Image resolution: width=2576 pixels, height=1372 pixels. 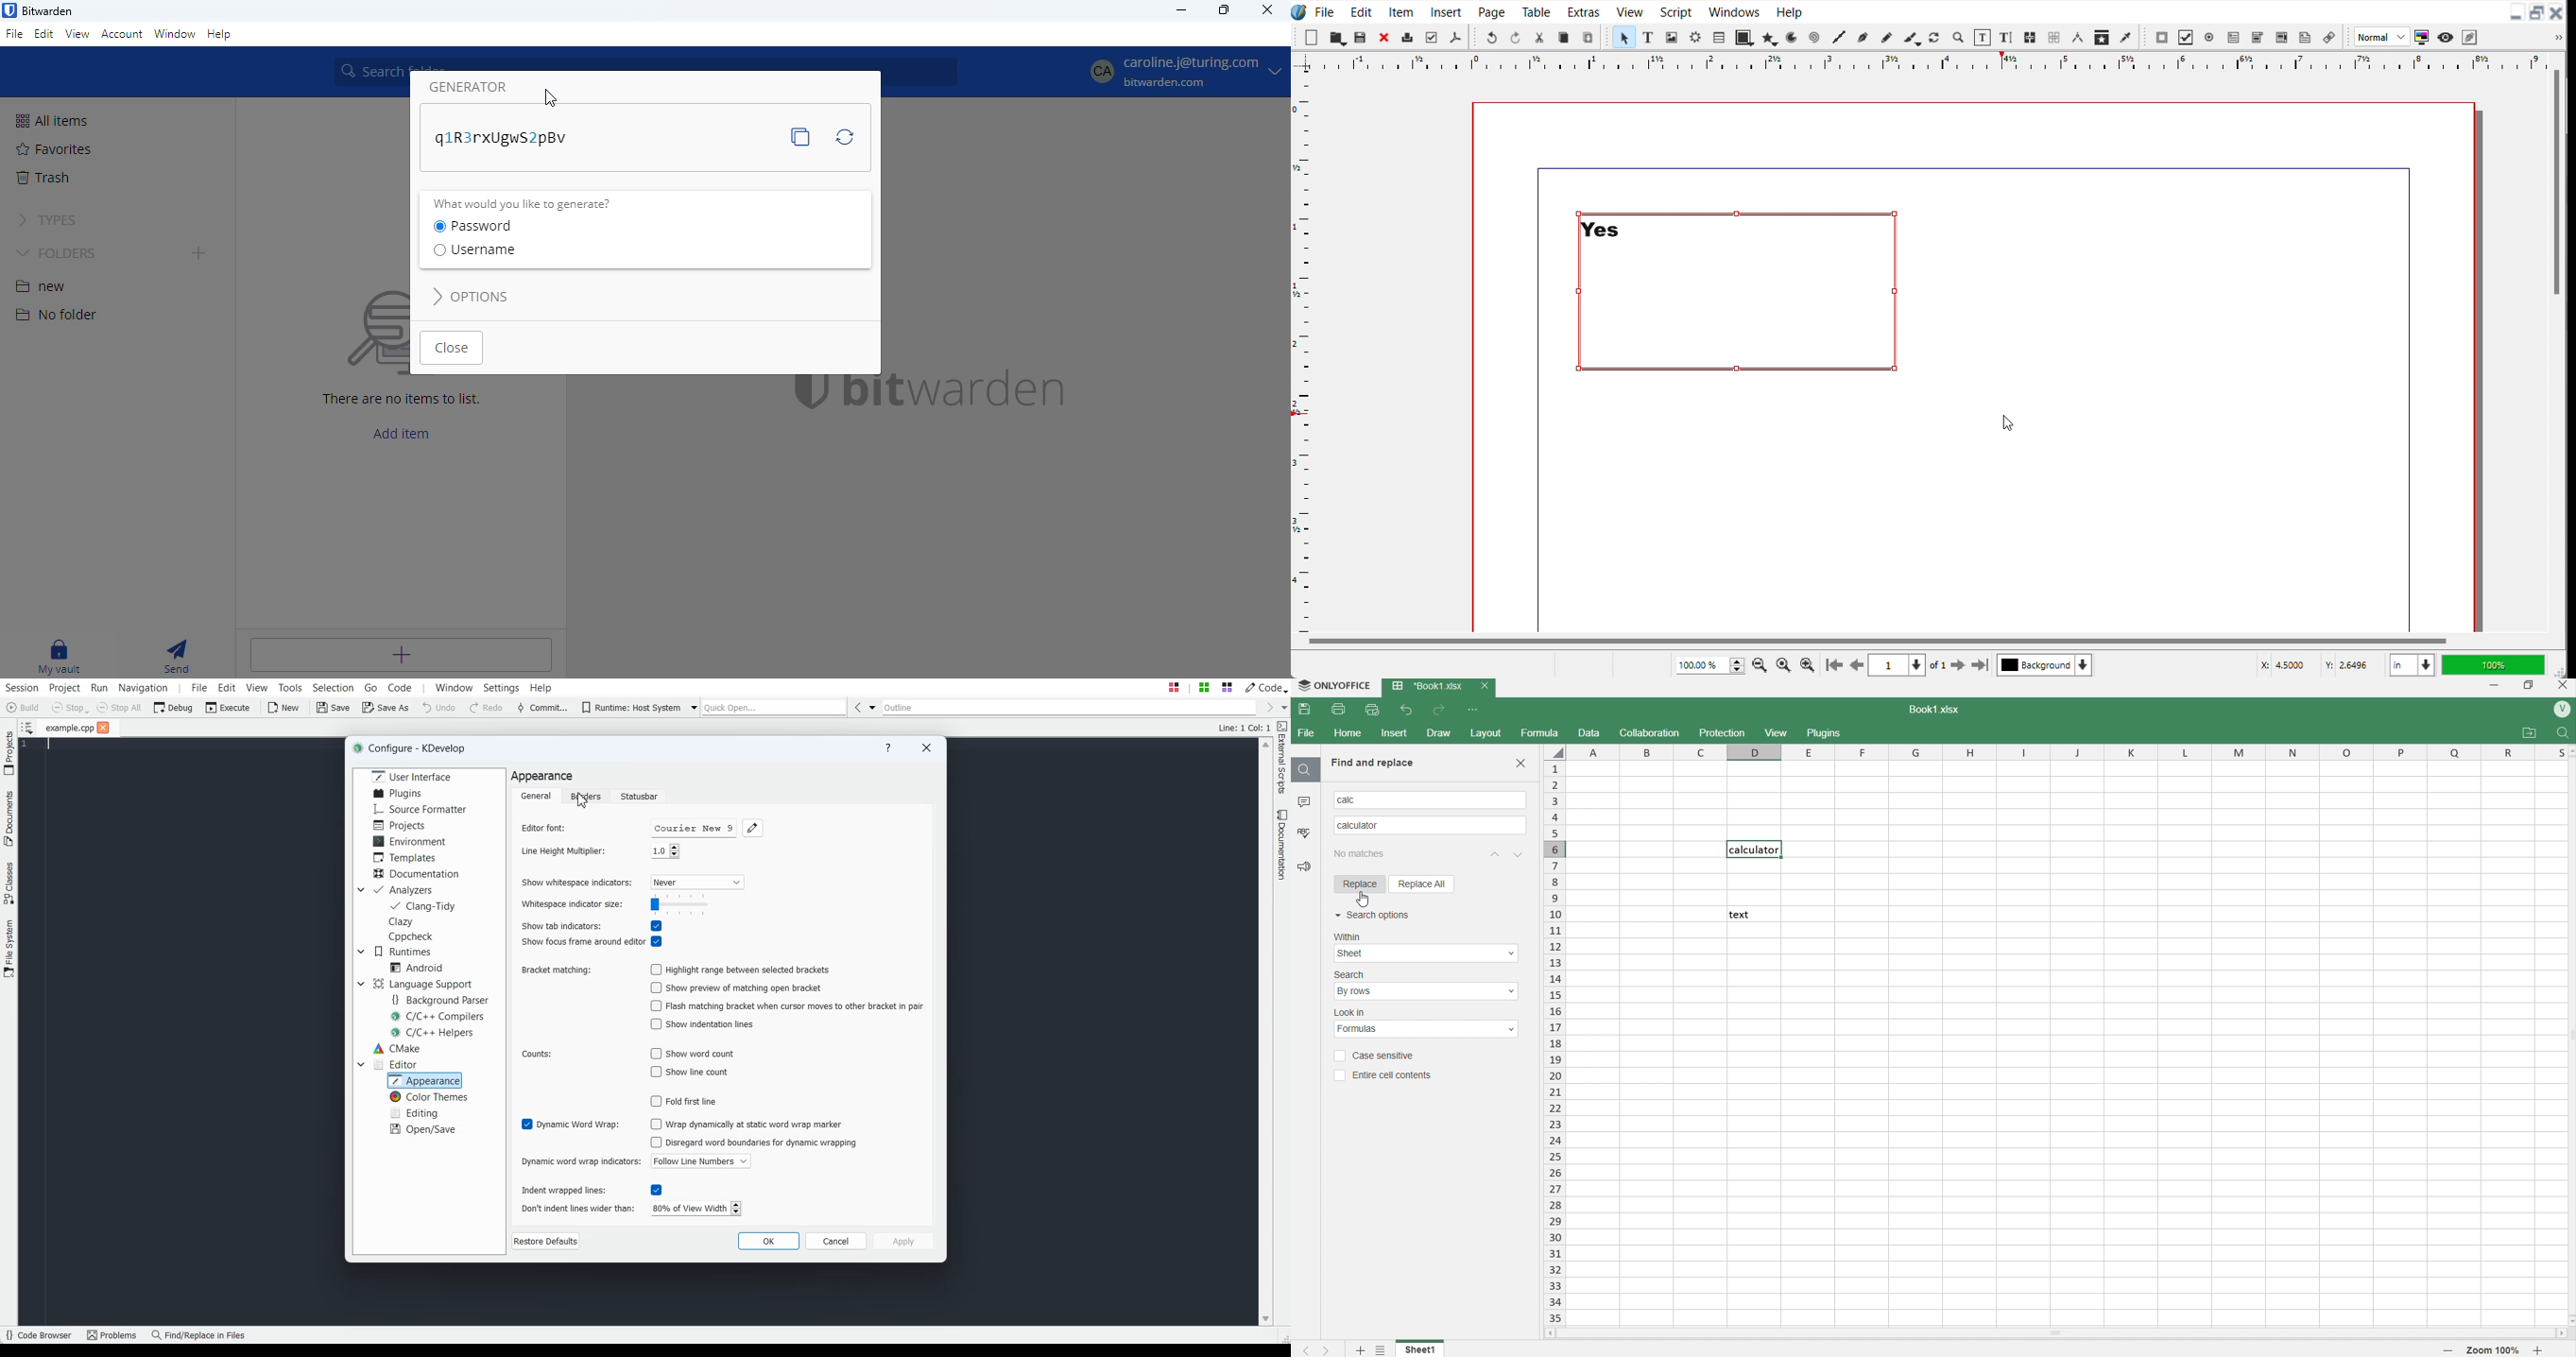 What do you see at coordinates (1385, 915) in the screenshot?
I see `Search Options` at bounding box center [1385, 915].